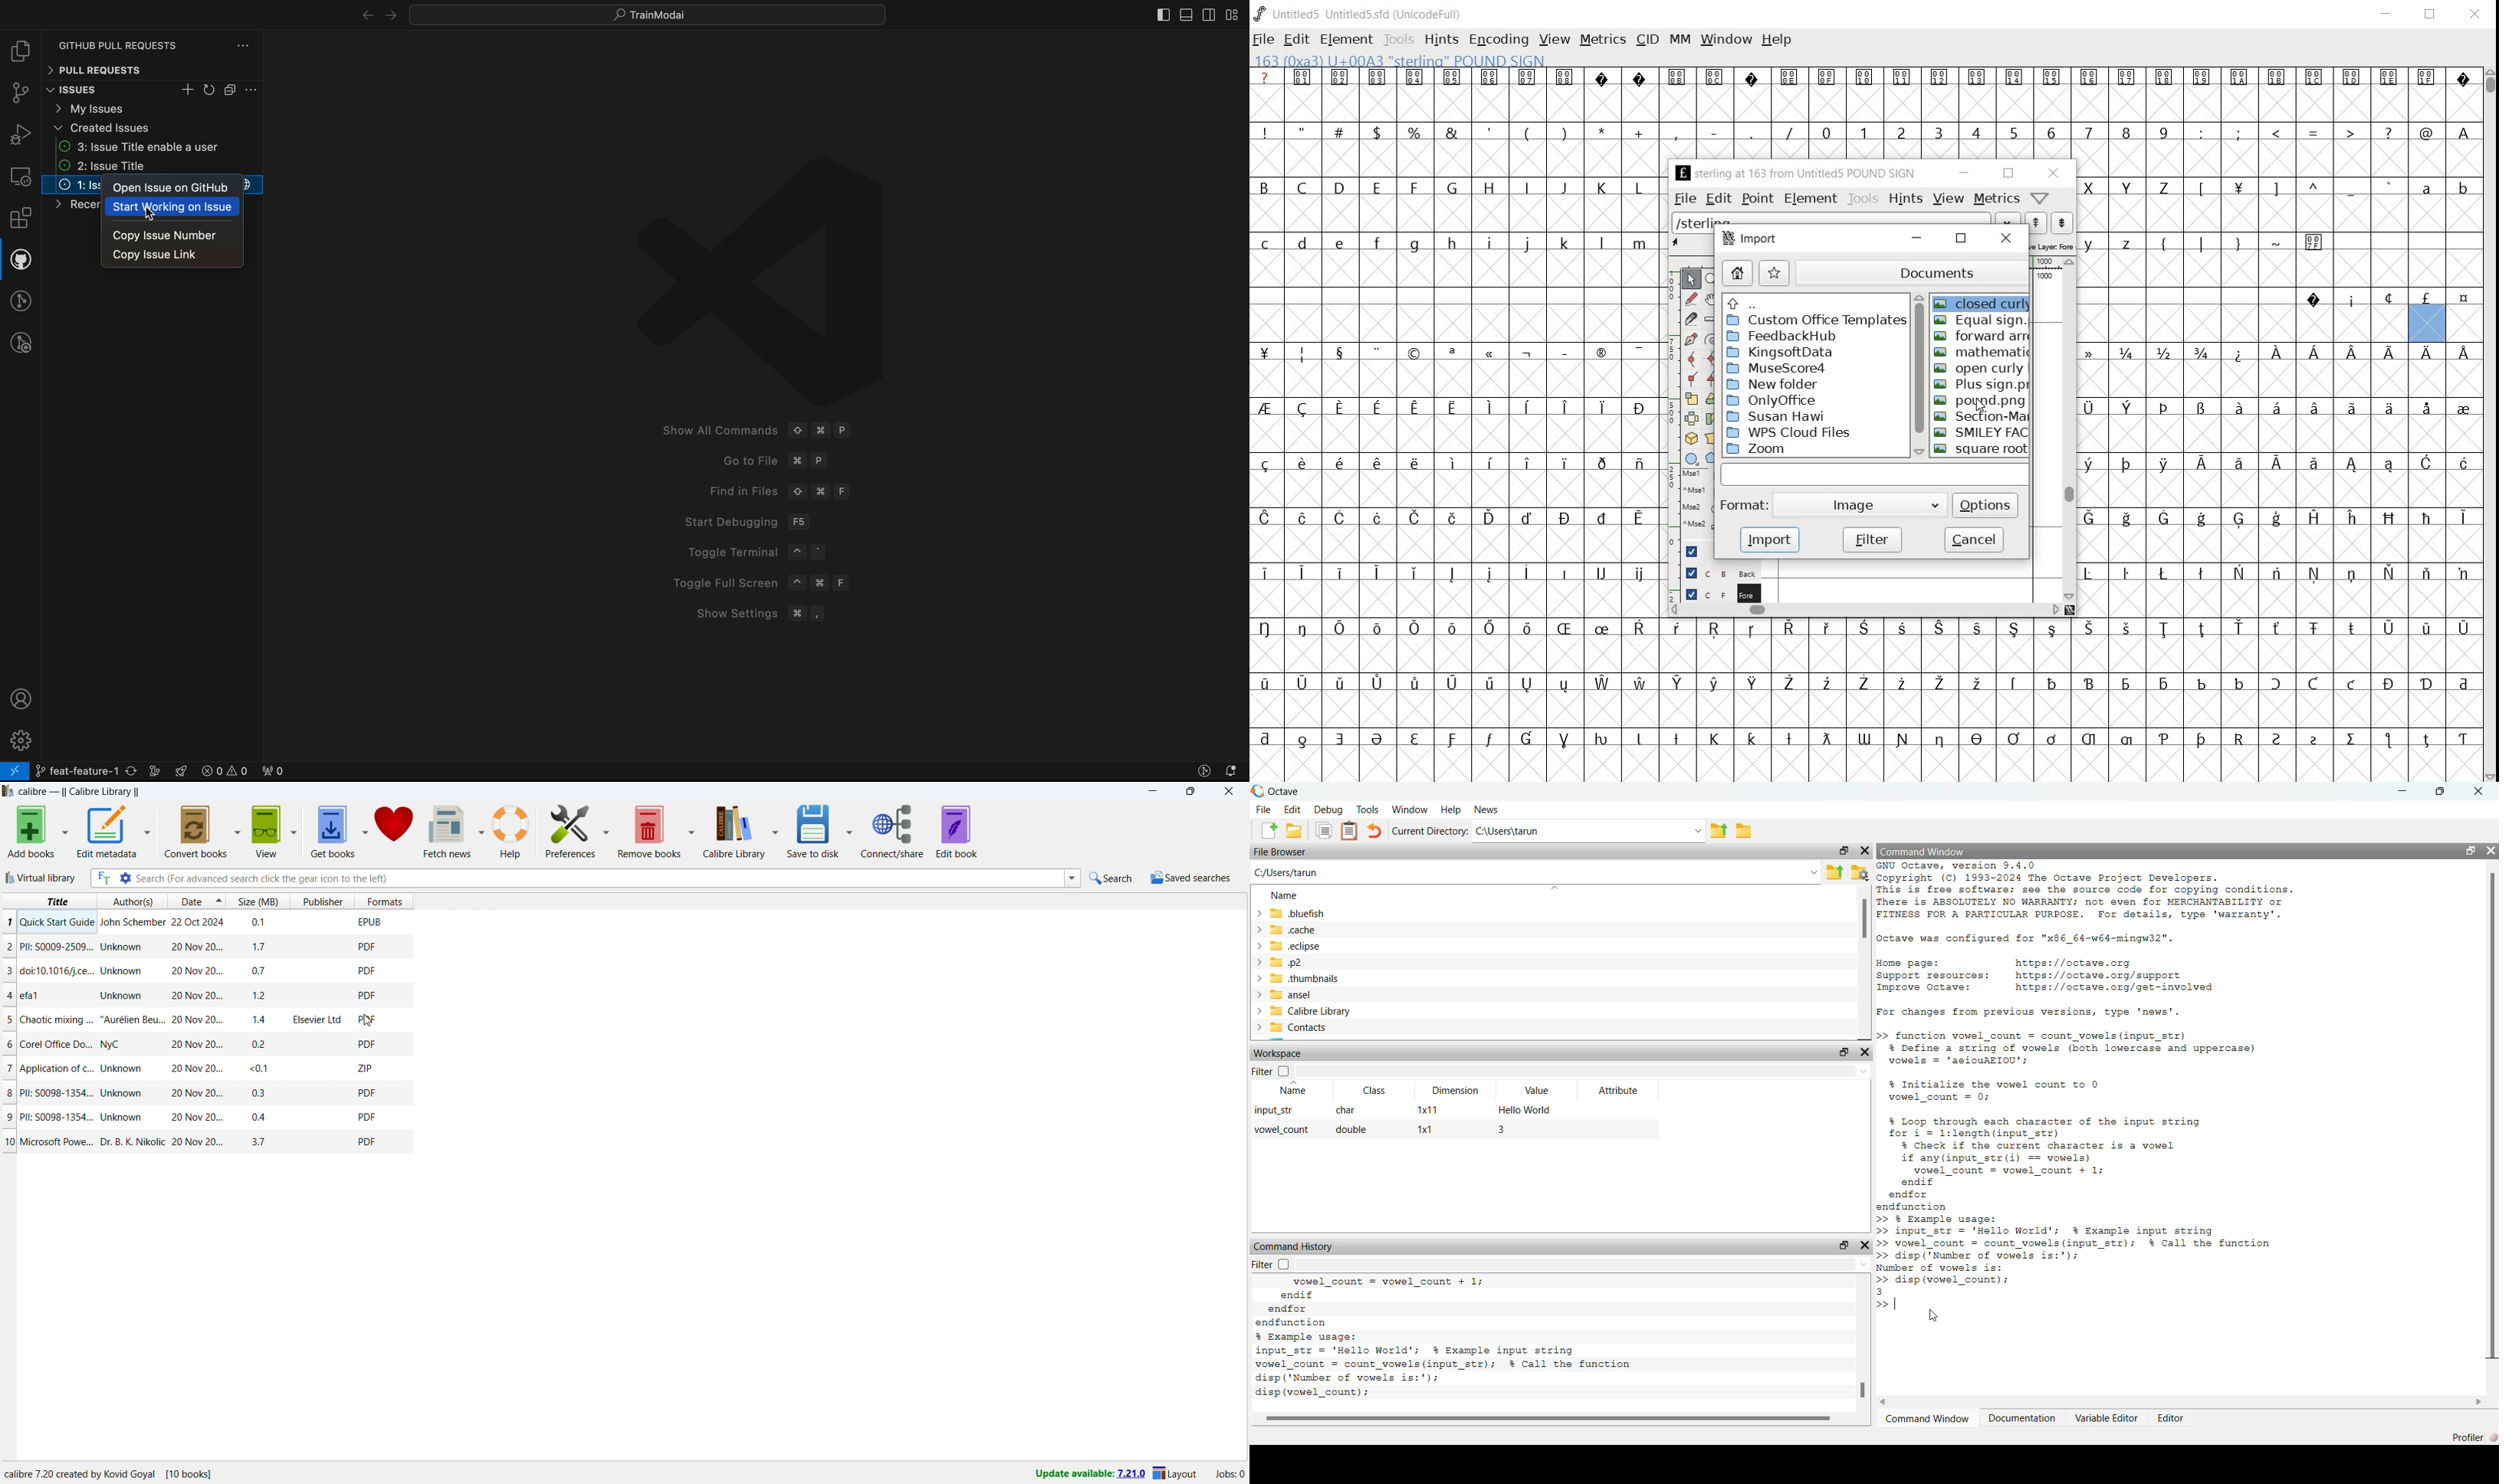 Image resolution: width=2520 pixels, height=1484 pixels. Describe the element at coordinates (2093, 1173) in the screenshot. I see `>> function vowel count = count _vowels (input_str)
% Define a string of vowels (both lowercase and uppercase)
vowels = 'aeiouAEIOU';
% Initialize the vowel count to 0
vowel count = 0;
% Loop through each character of the input string
for i = 1:length(input_str)
% Check if the current character is a vowel
if any(input_str(i) == vowels)
vowel count = vowel_count + 1;
endif
endfor
endfunction
>> & Example usage:
>> input_str = 'Hello World'; §% Example input string
>> vowel_count = count_vowels (input_str); % Call the function
>> disp ('Number of vowels is:');
Number of vowels is:
>> disp (vowel_count);
3
>> |
IN` at that location.